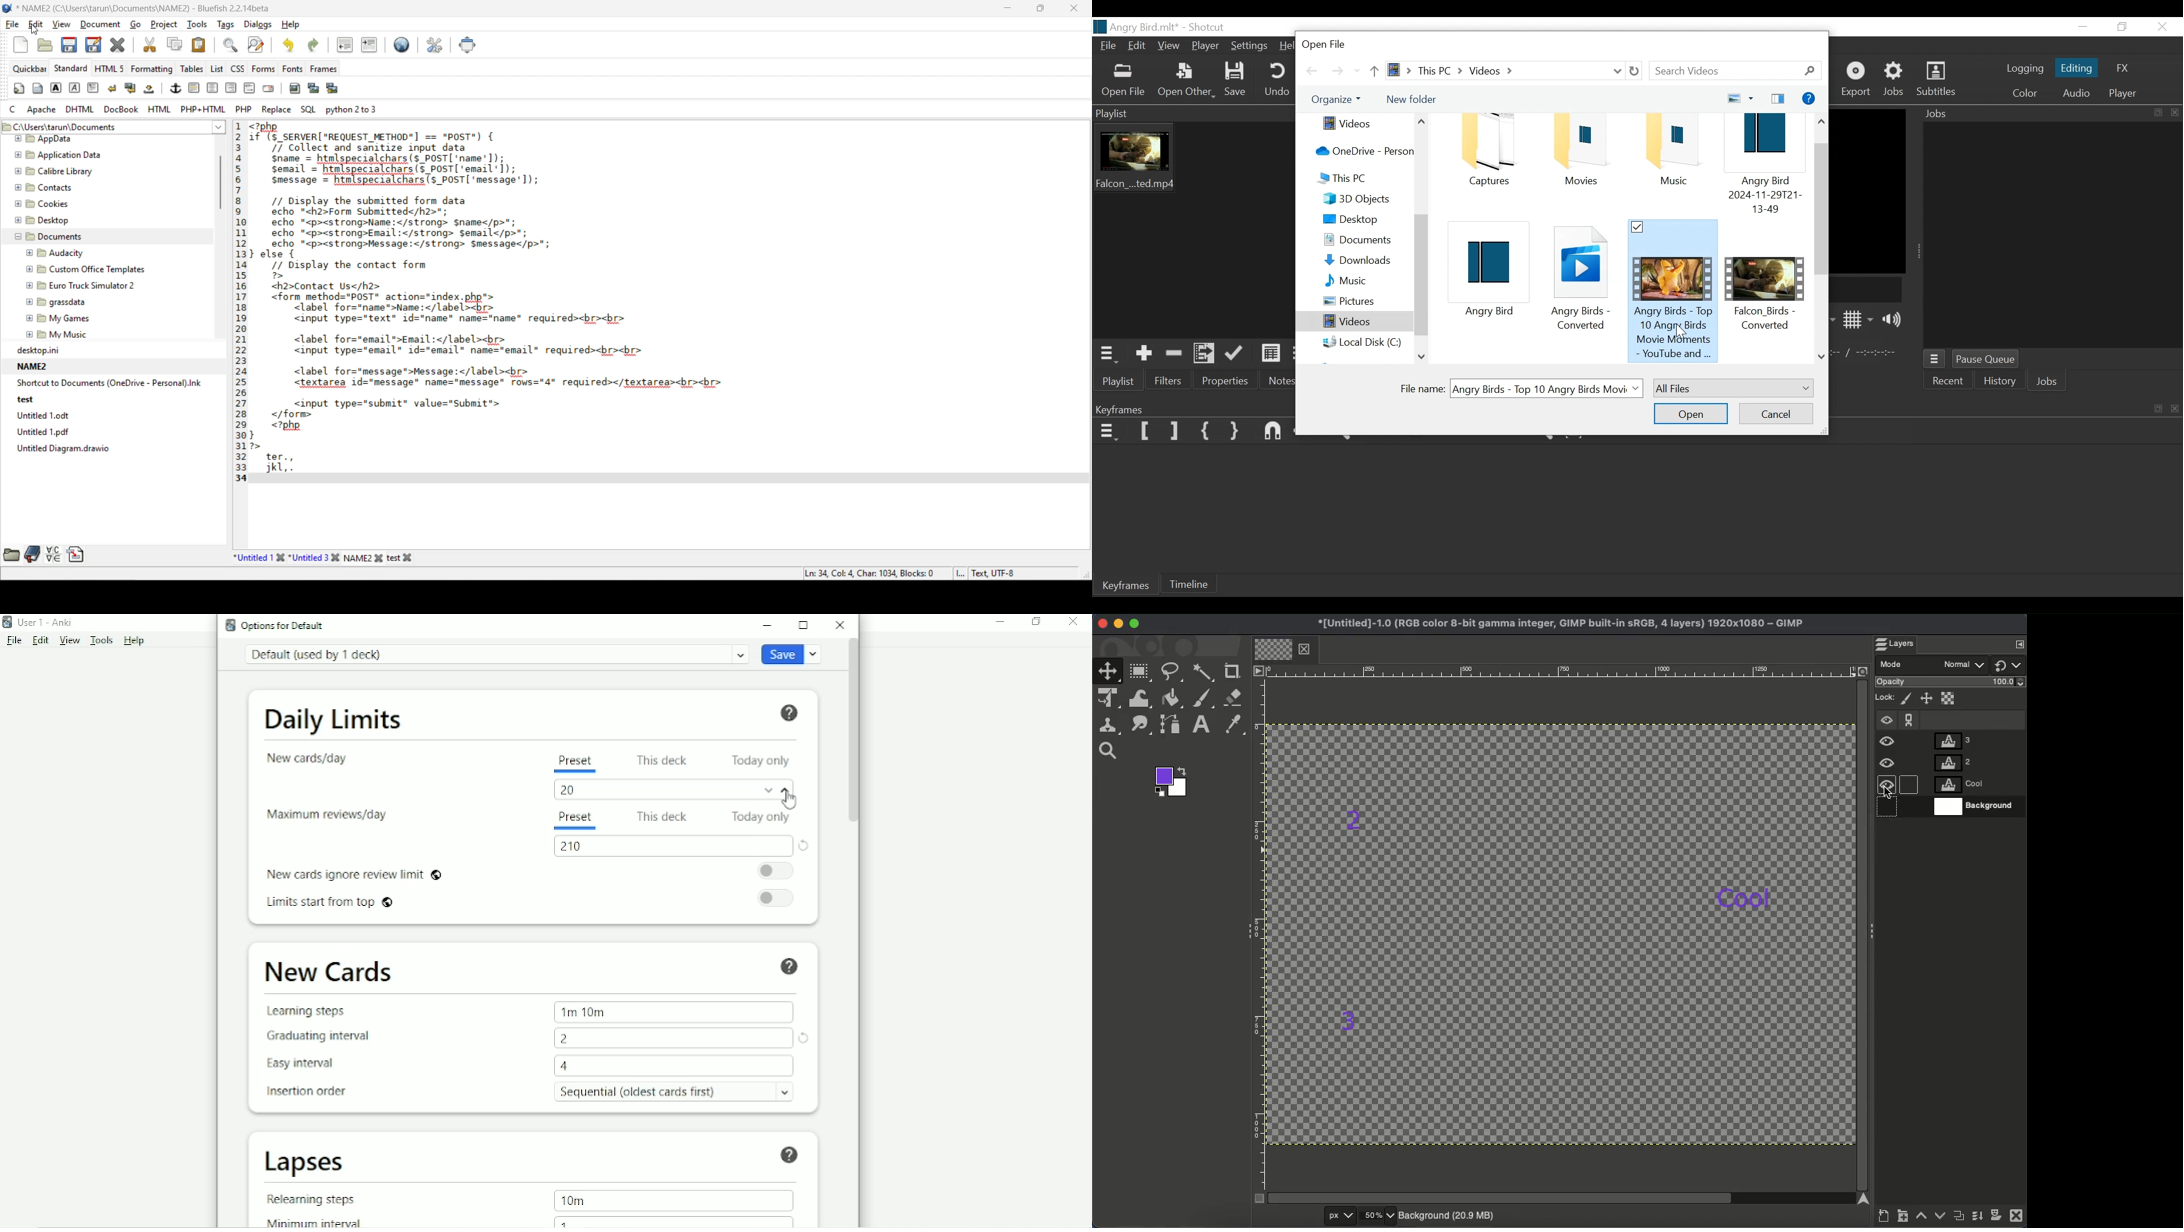 This screenshot has width=2184, height=1232. Describe the element at coordinates (112, 70) in the screenshot. I see `html 5` at that location.